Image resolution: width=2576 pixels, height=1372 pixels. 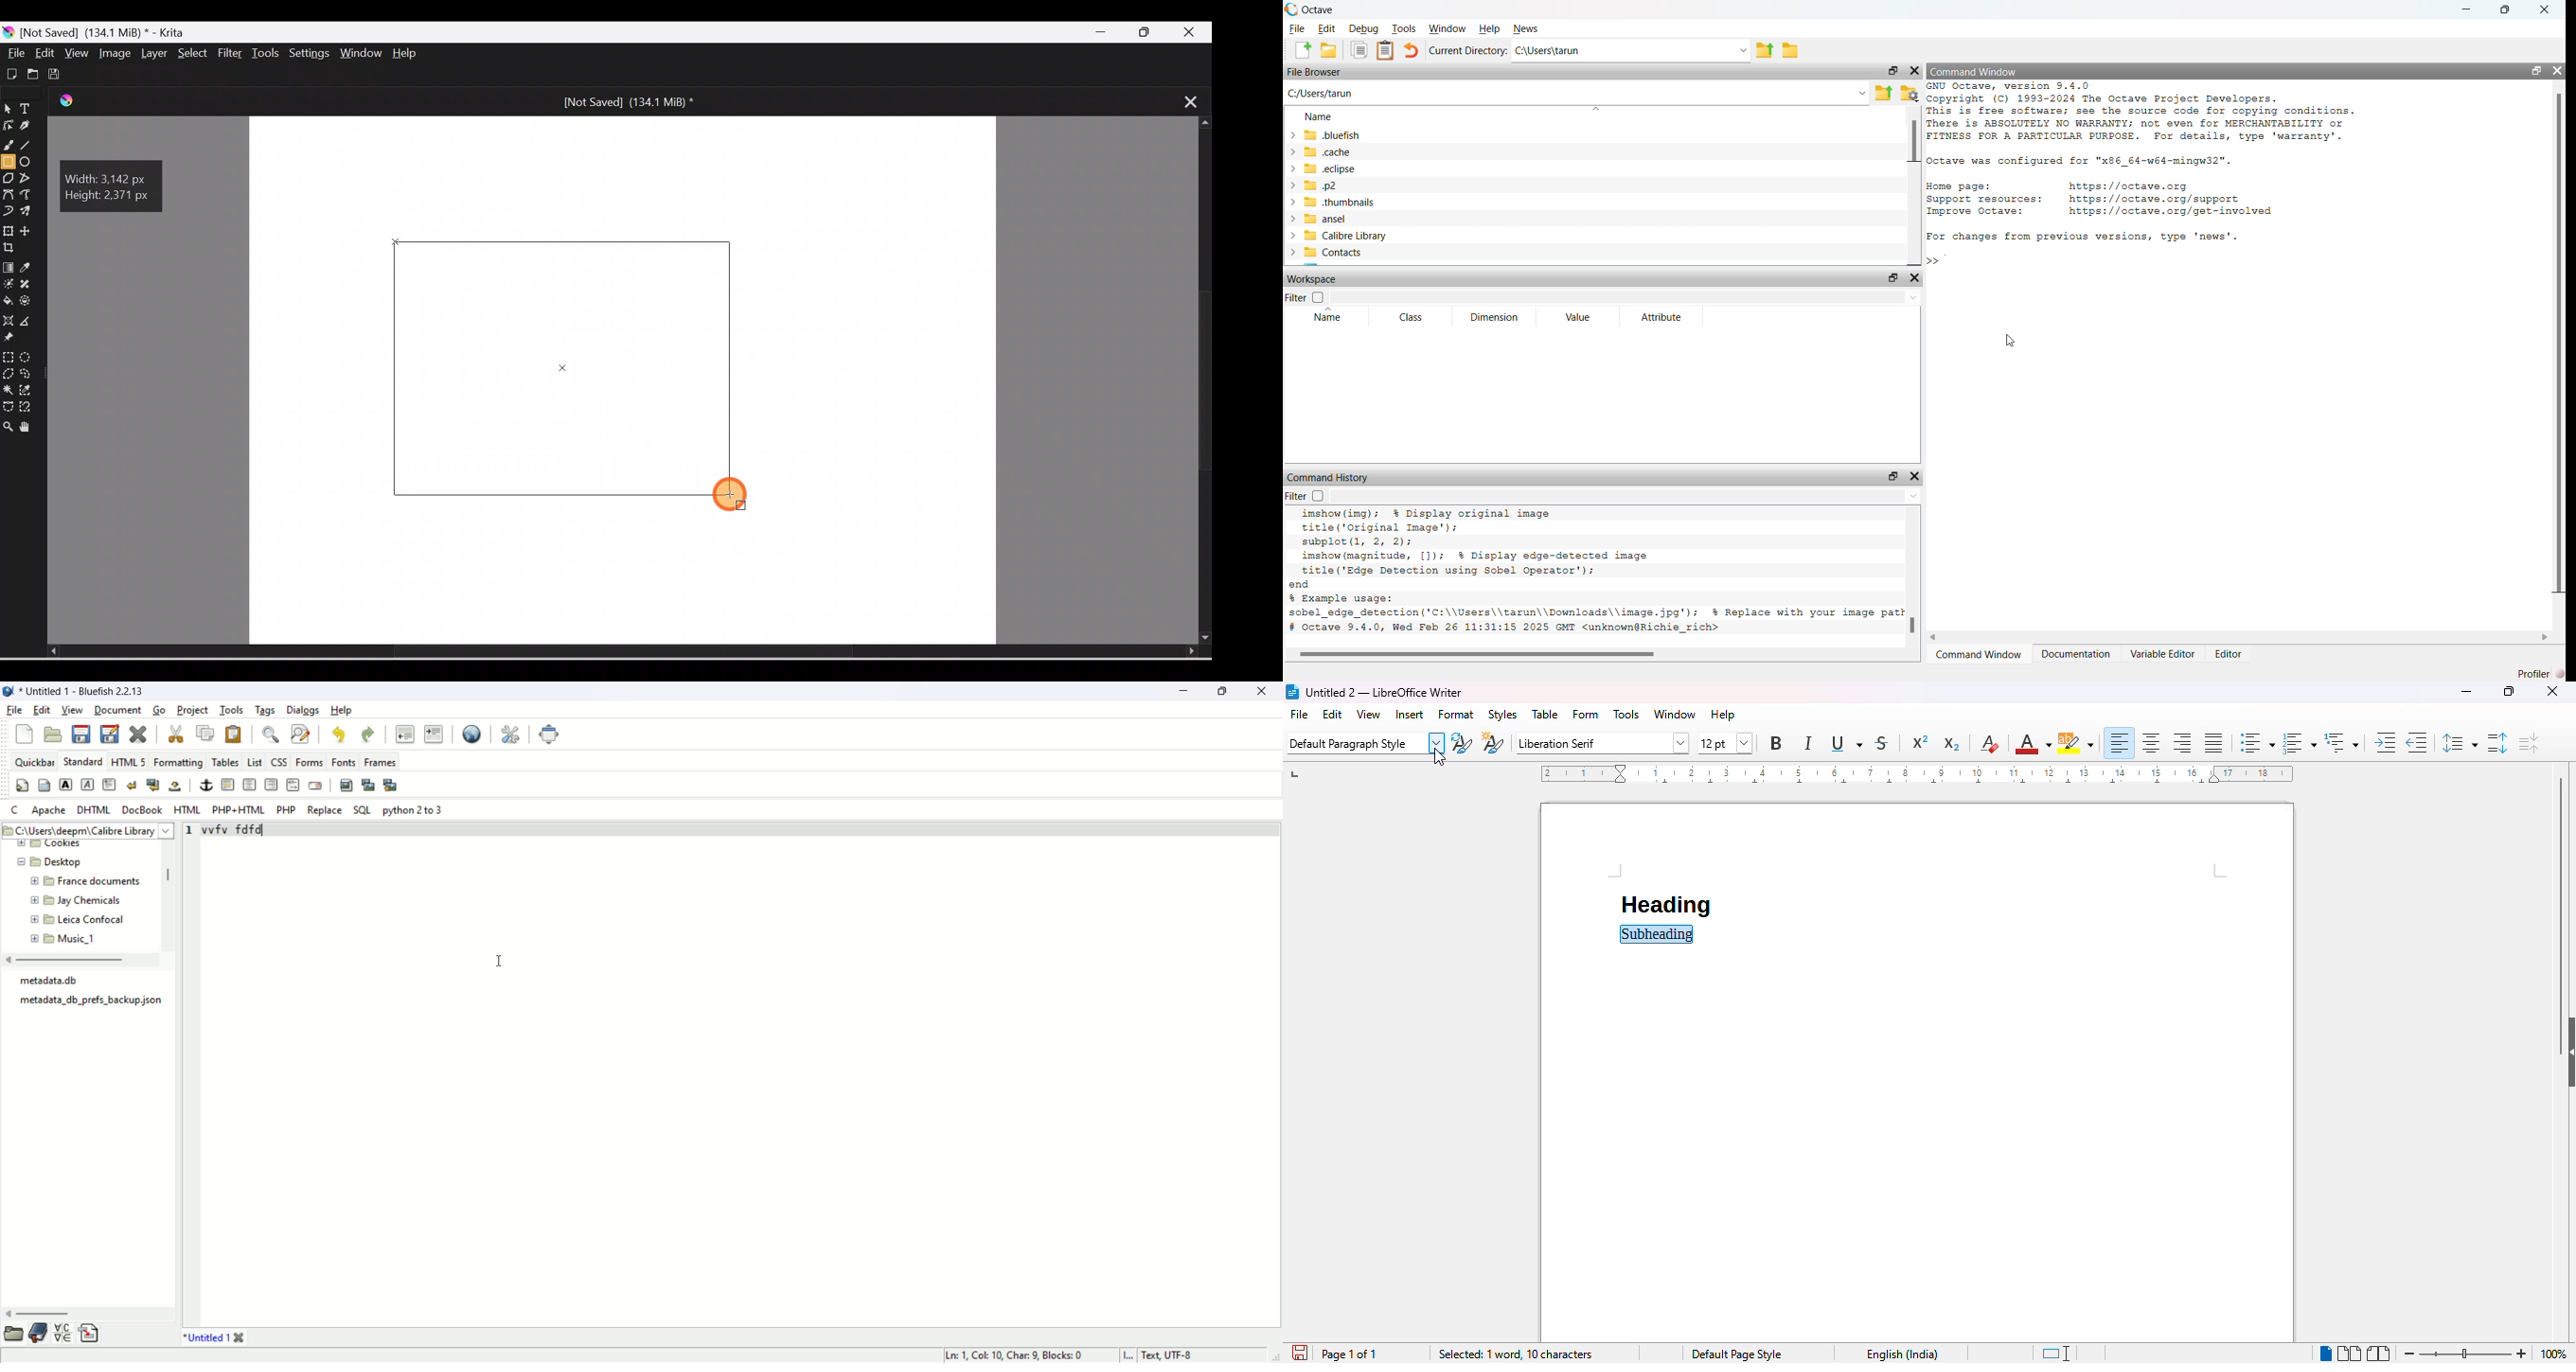 What do you see at coordinates (415, 54) in the screenshot?
I see `Help` at bounding box center [415, 54].